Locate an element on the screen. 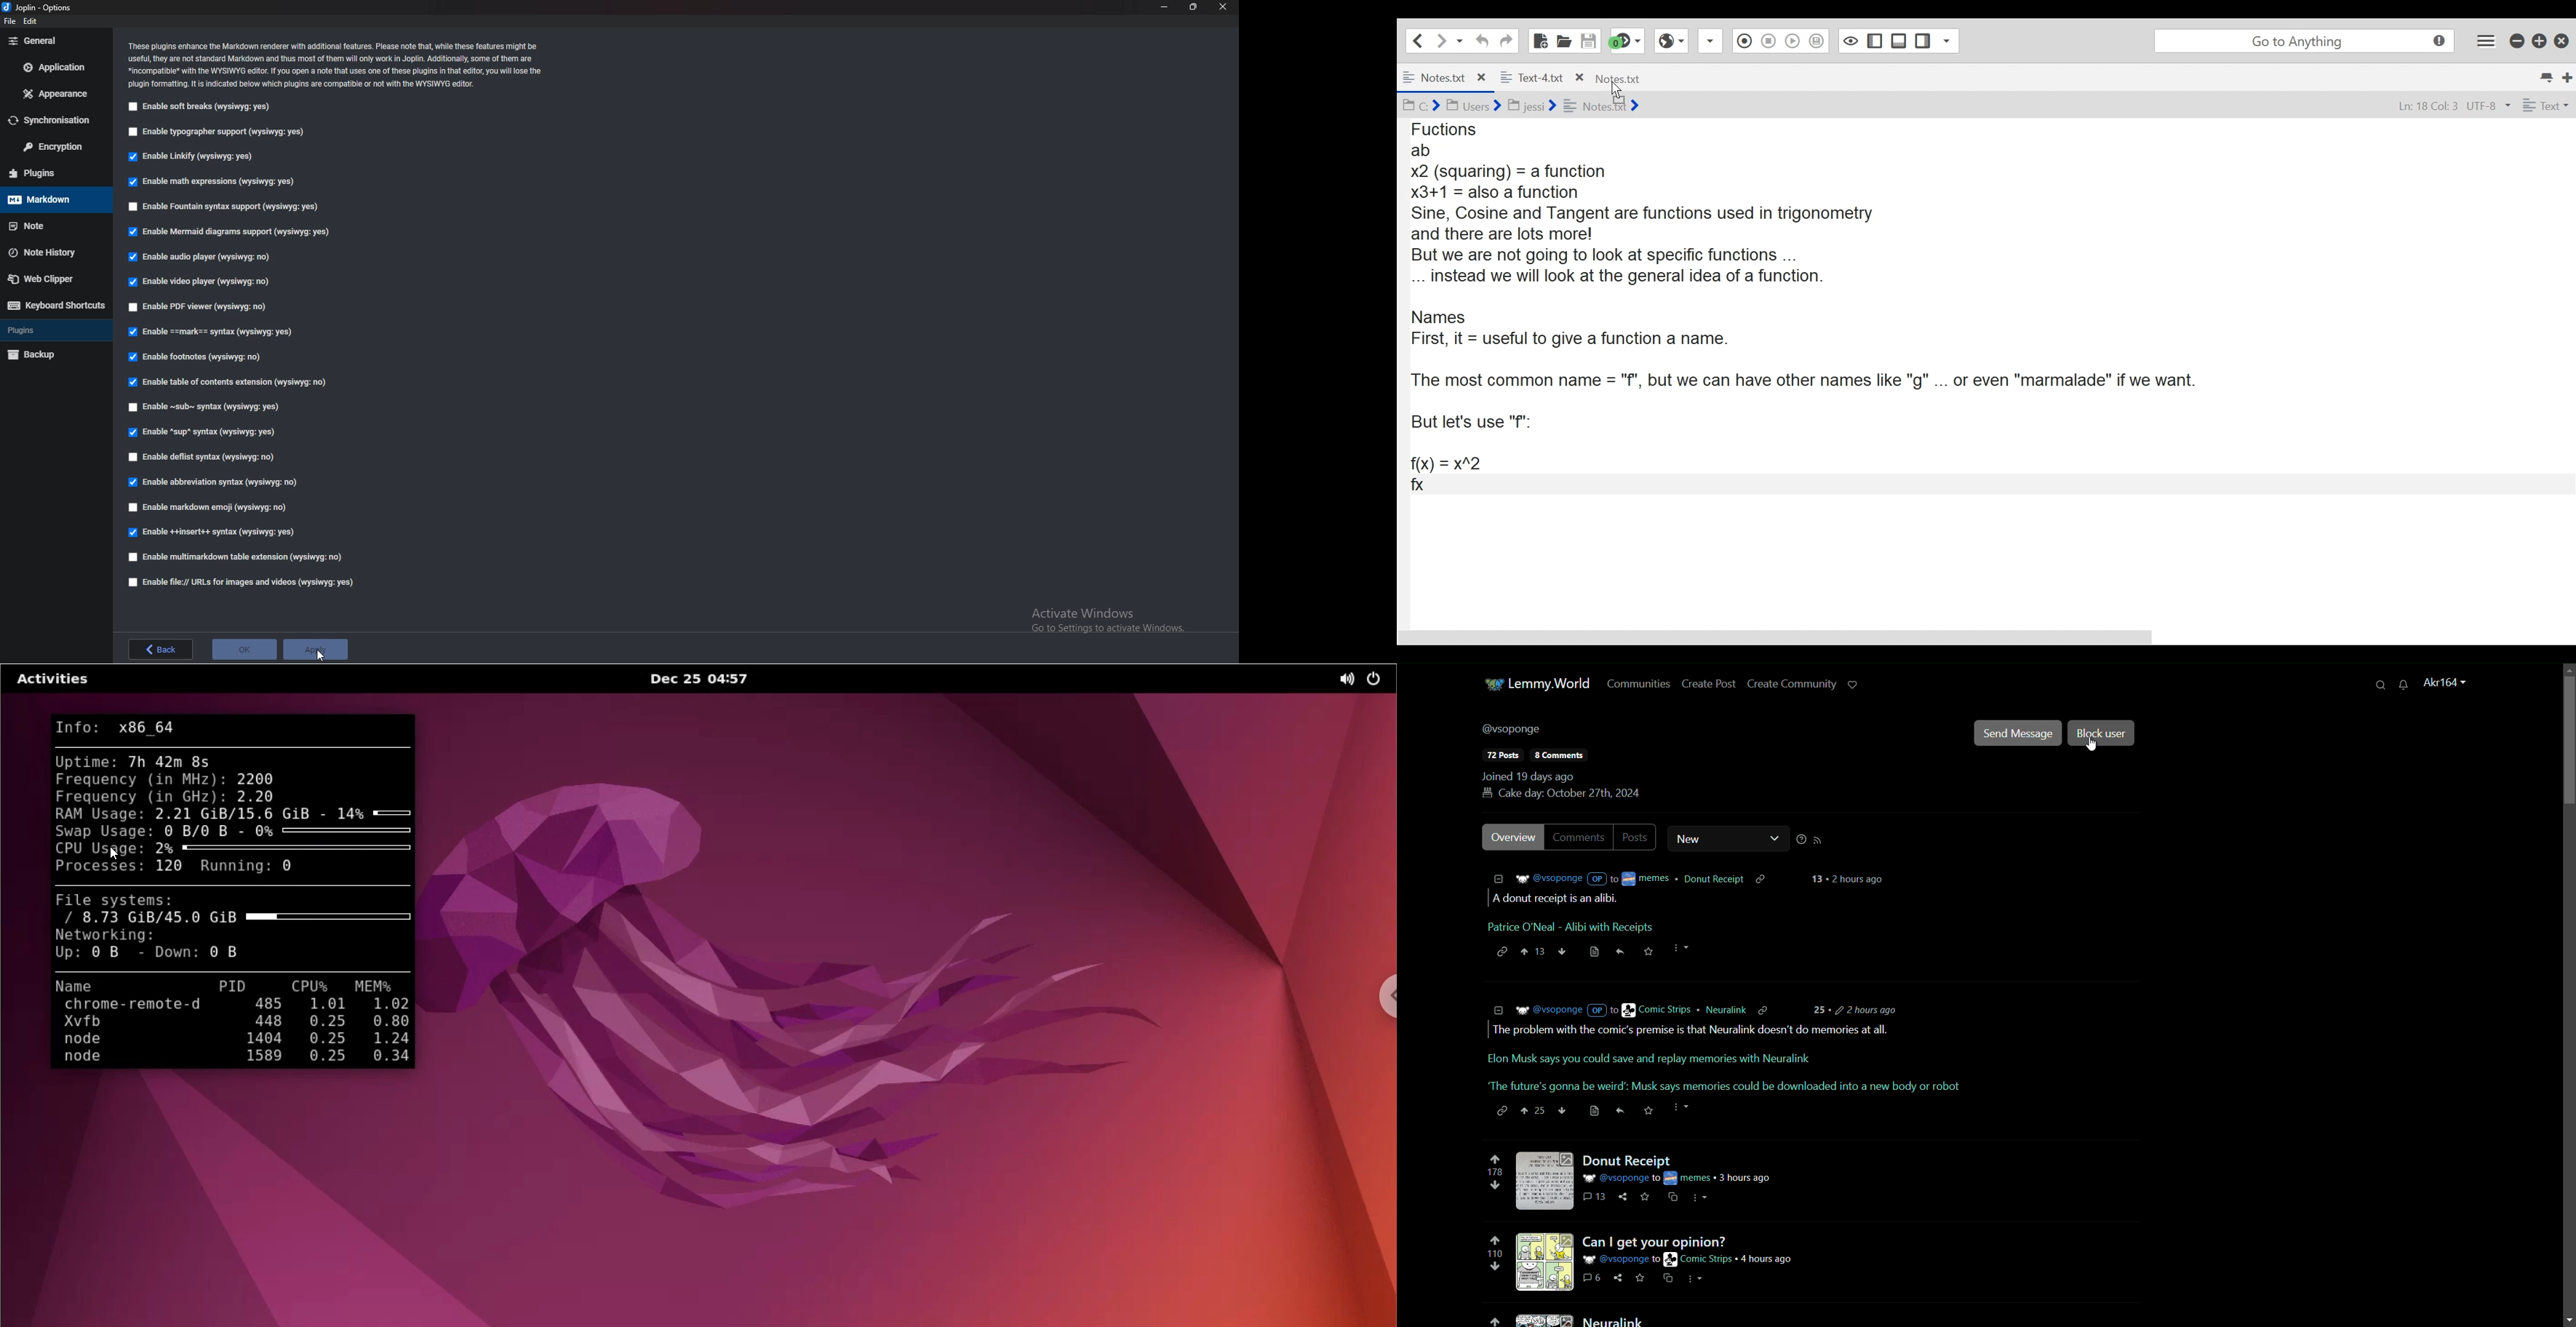 This screenshot has height=1344, width=2576. Enable Mark Syntax is located at coordinates (215, 332).